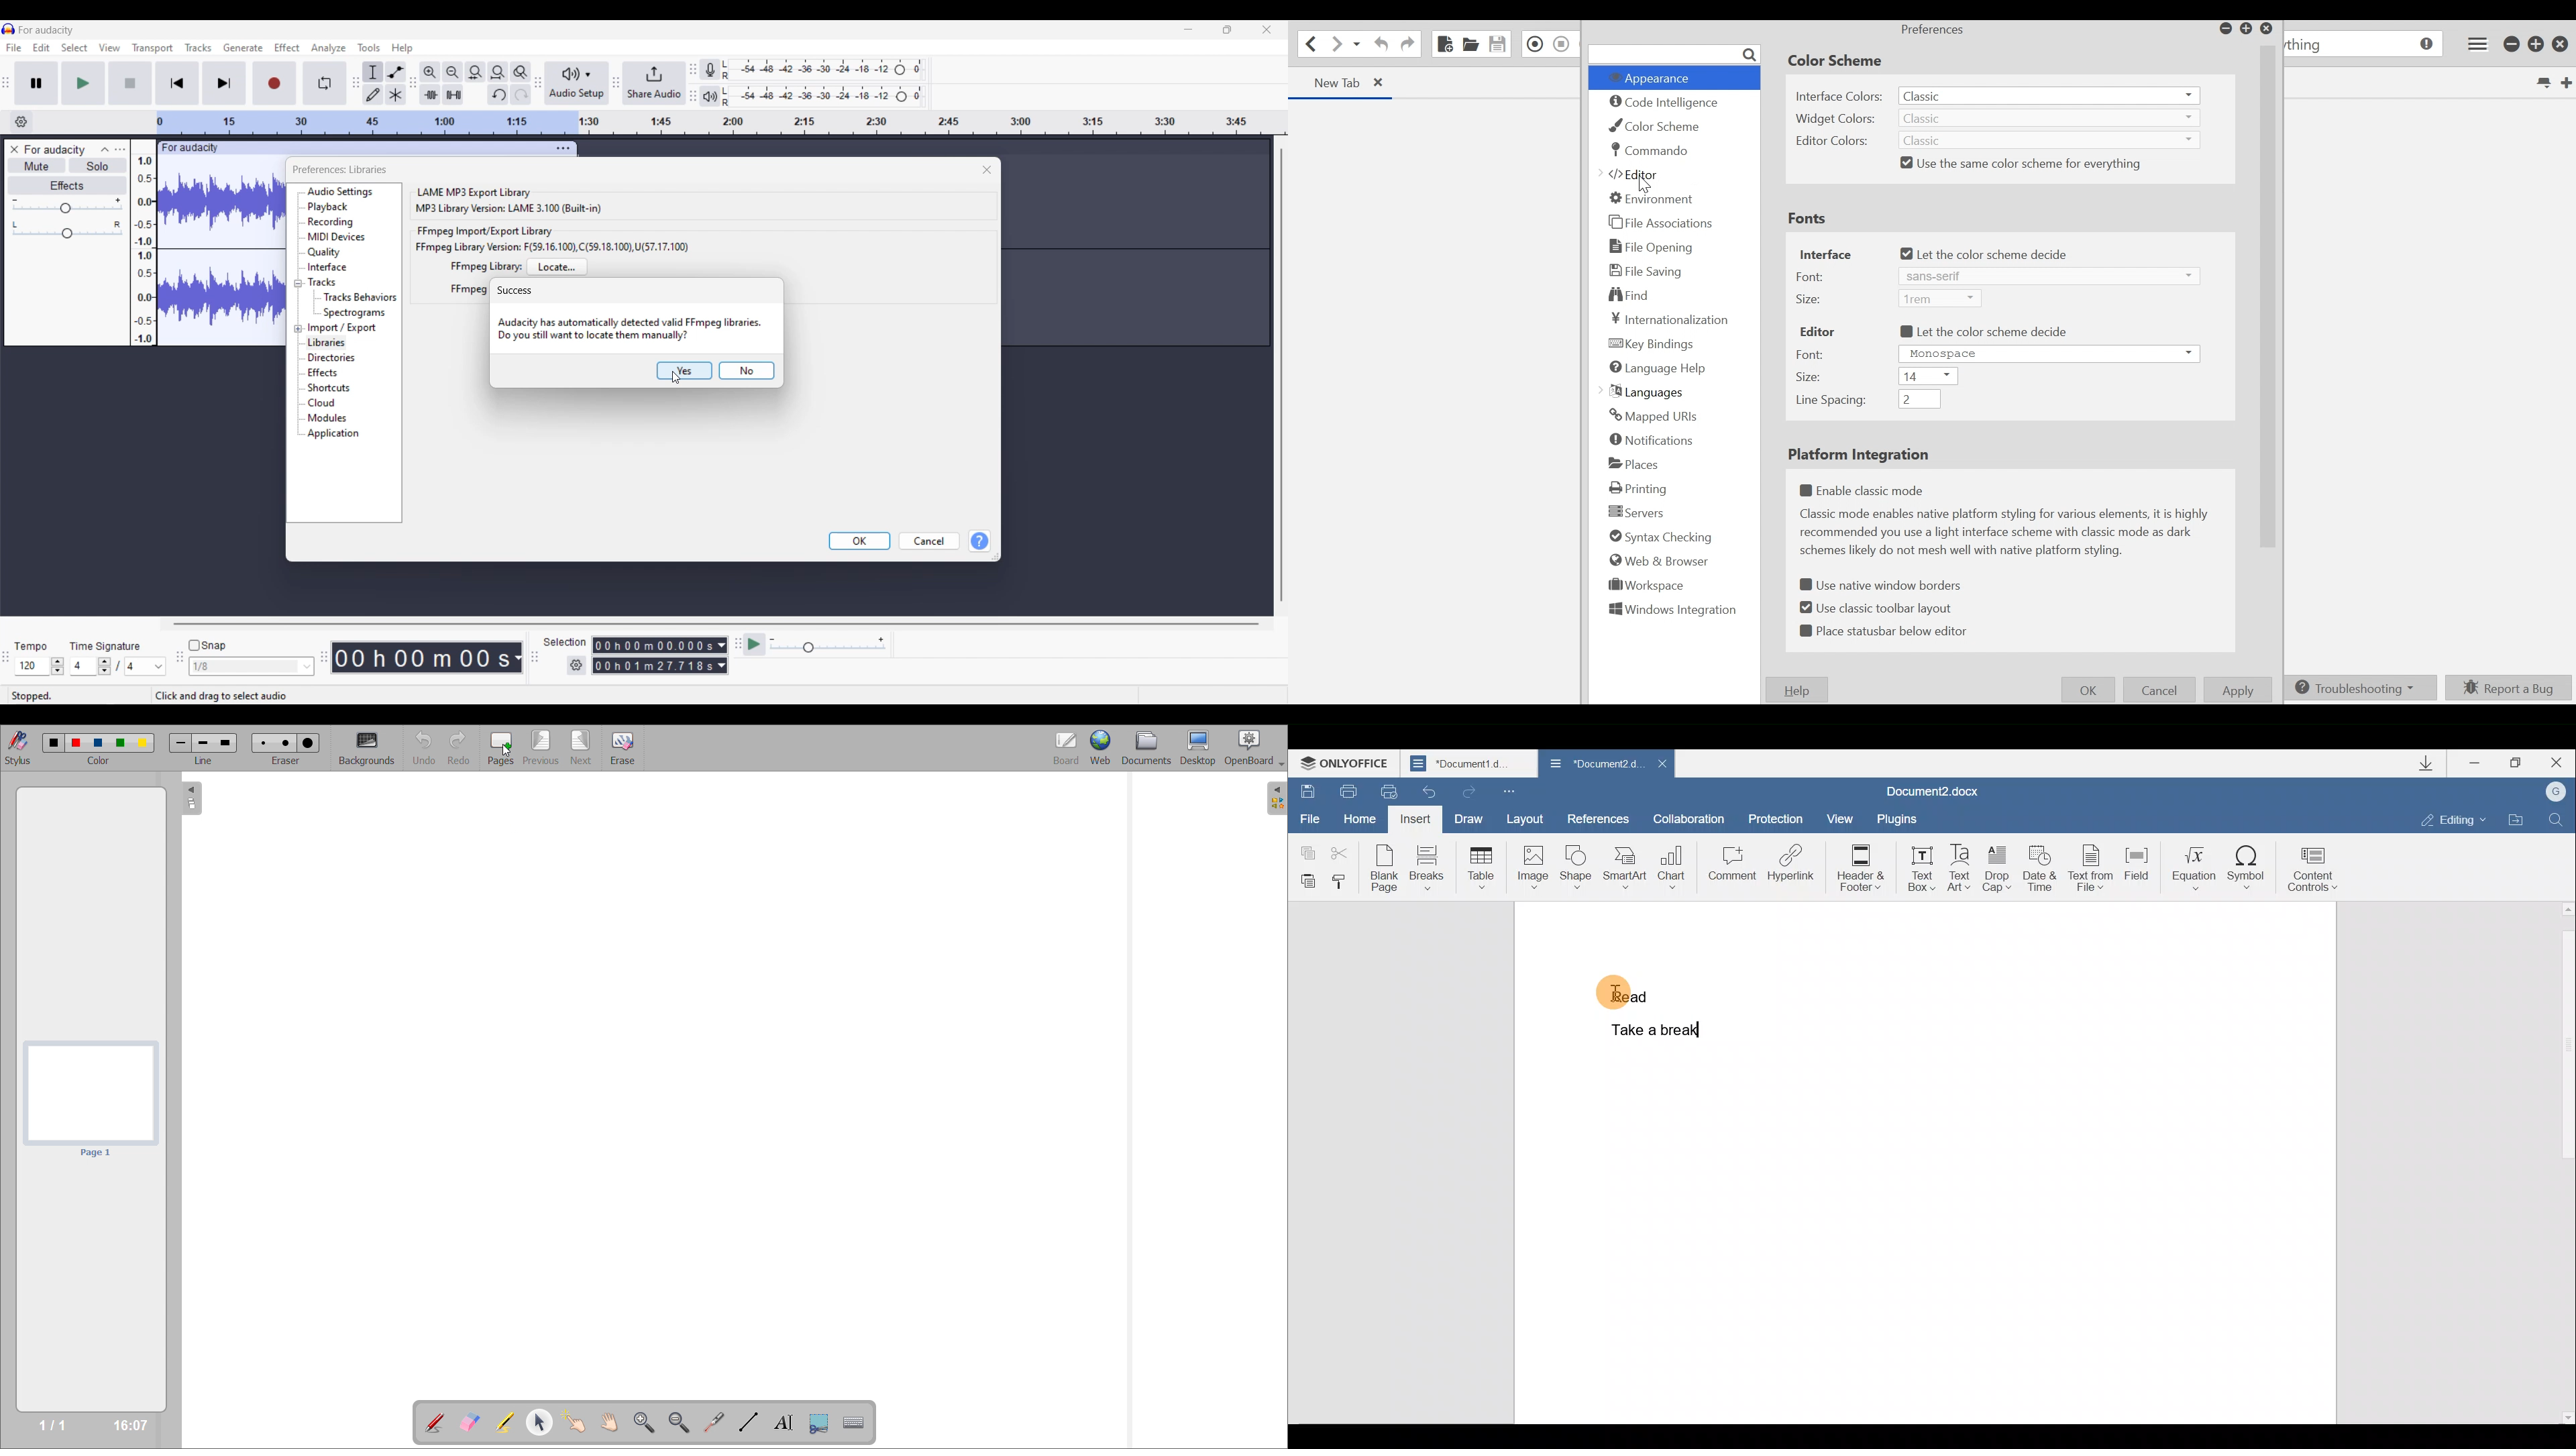 The height and width of the screenshot is (1456, 2576). I want to click on add annotations, so click(433, 1423).